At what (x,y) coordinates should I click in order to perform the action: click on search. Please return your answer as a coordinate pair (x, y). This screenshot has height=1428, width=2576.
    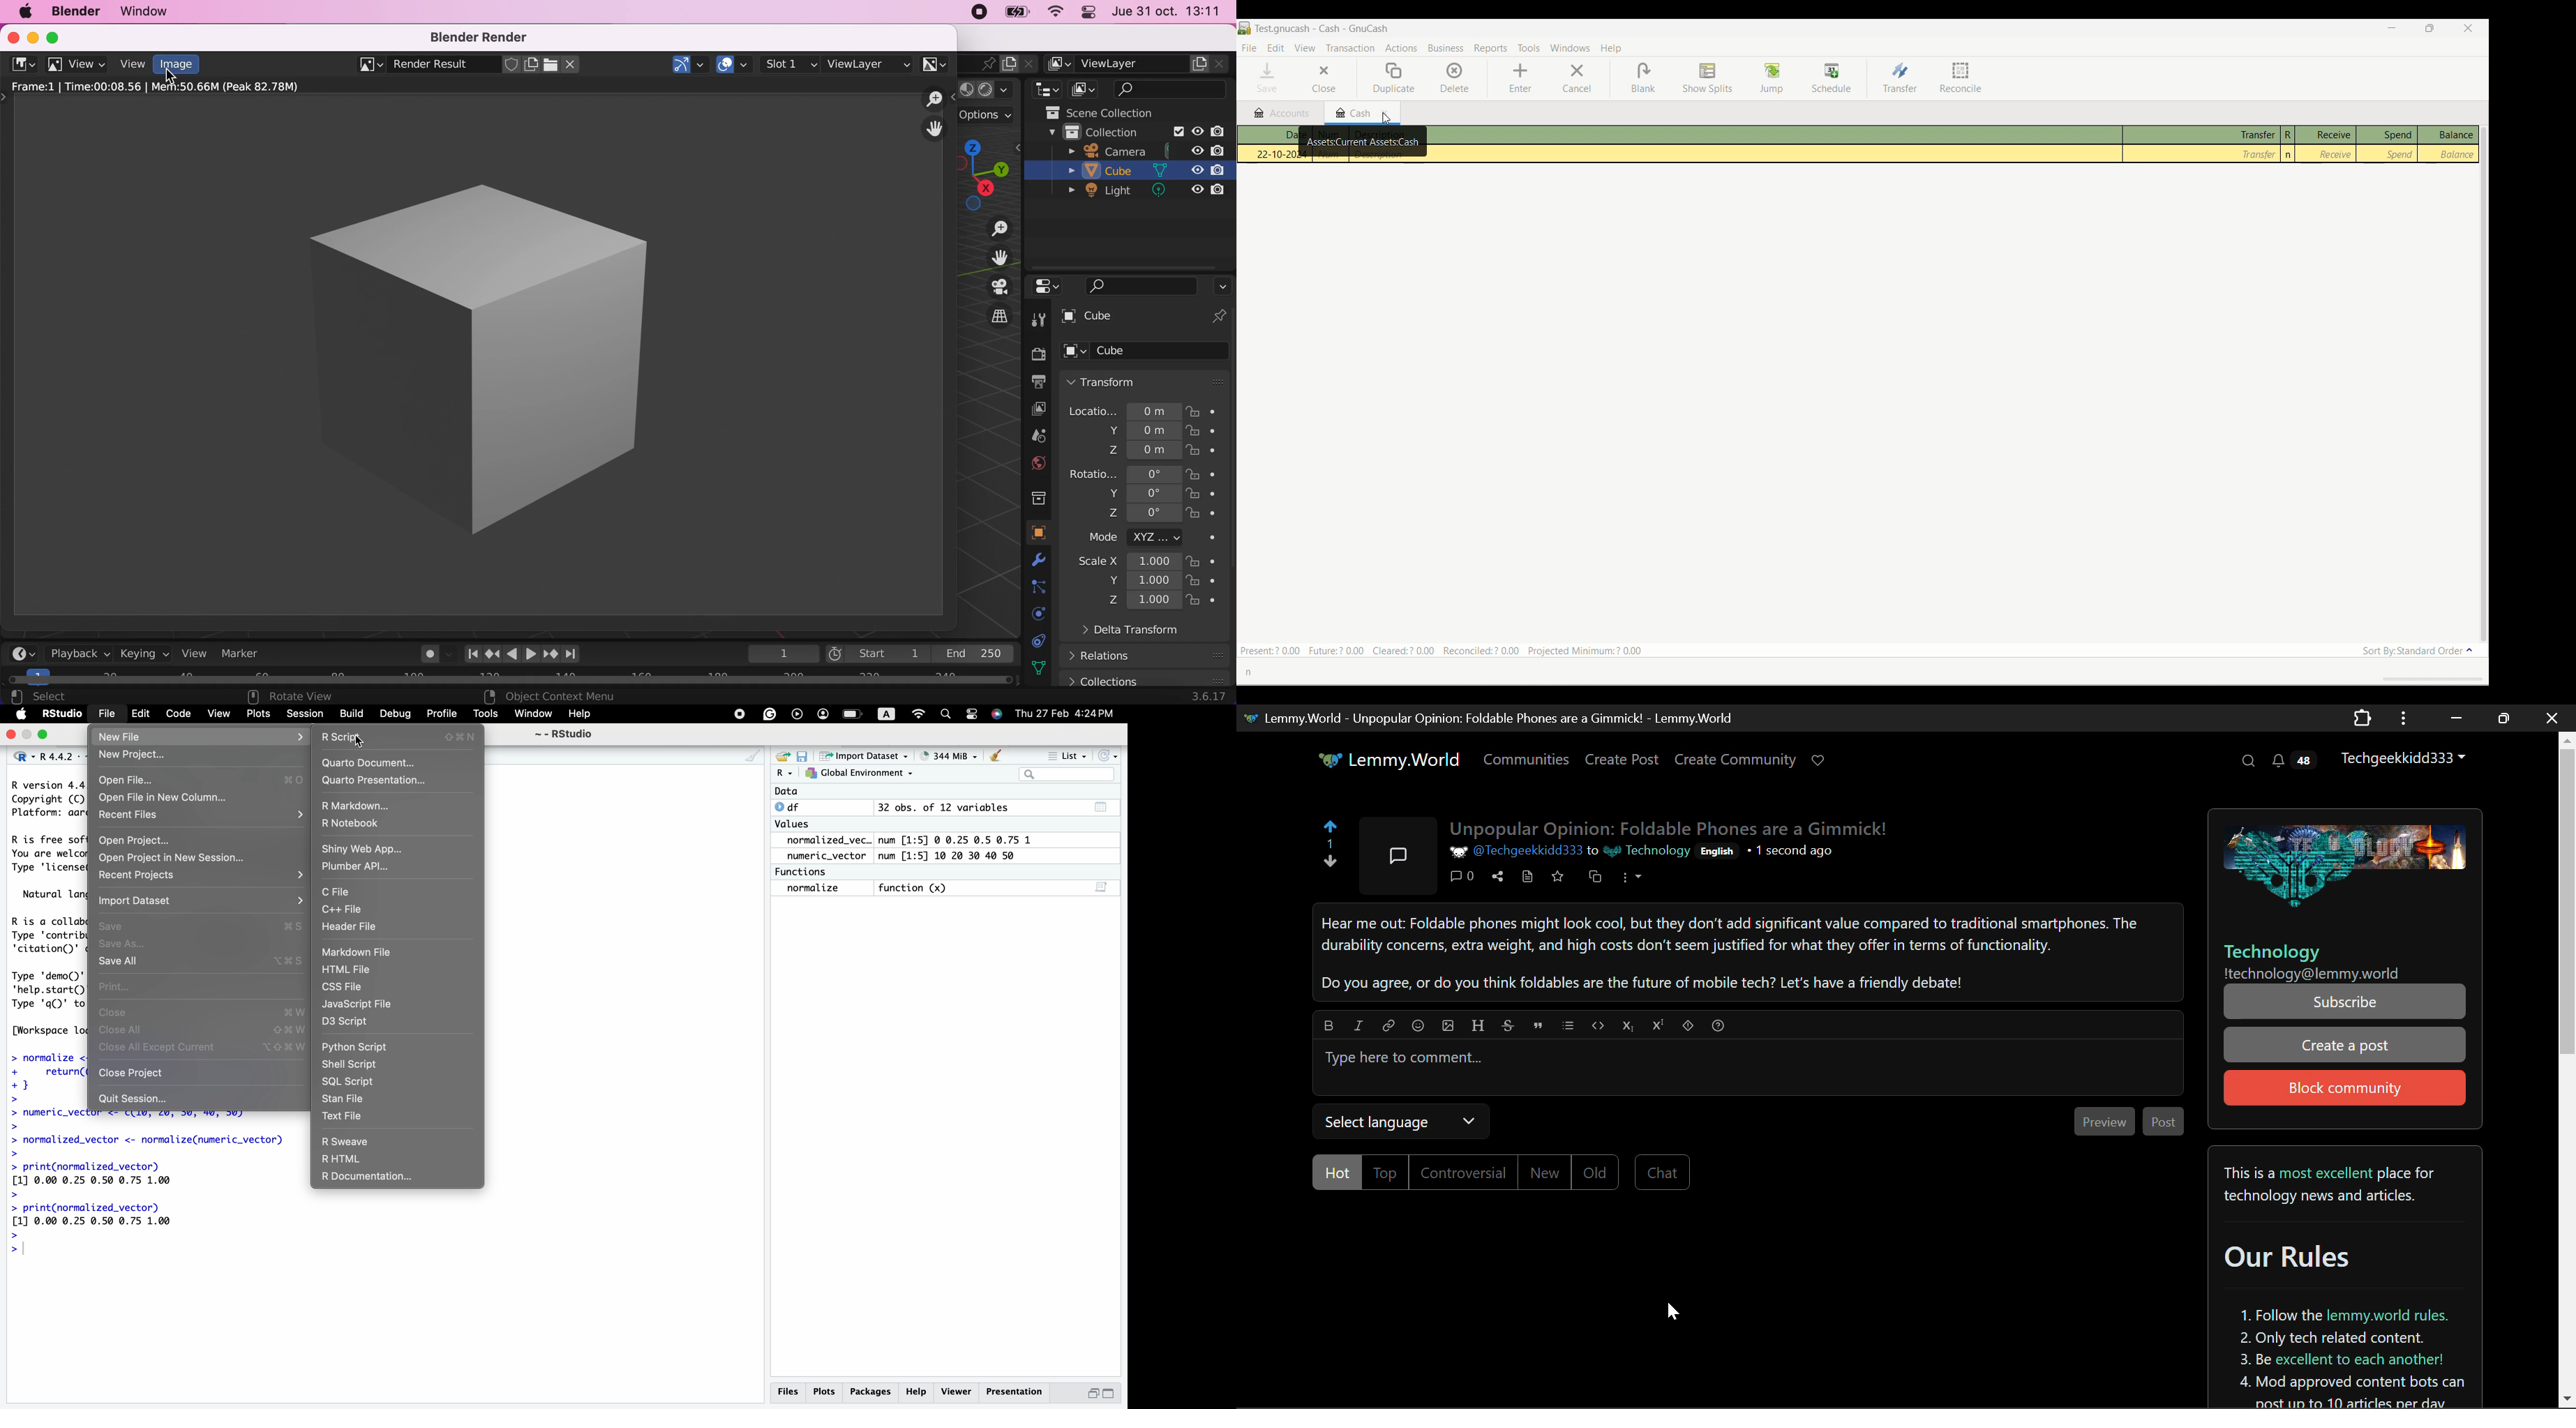
    Looking at the image, I should click on (945, 715).